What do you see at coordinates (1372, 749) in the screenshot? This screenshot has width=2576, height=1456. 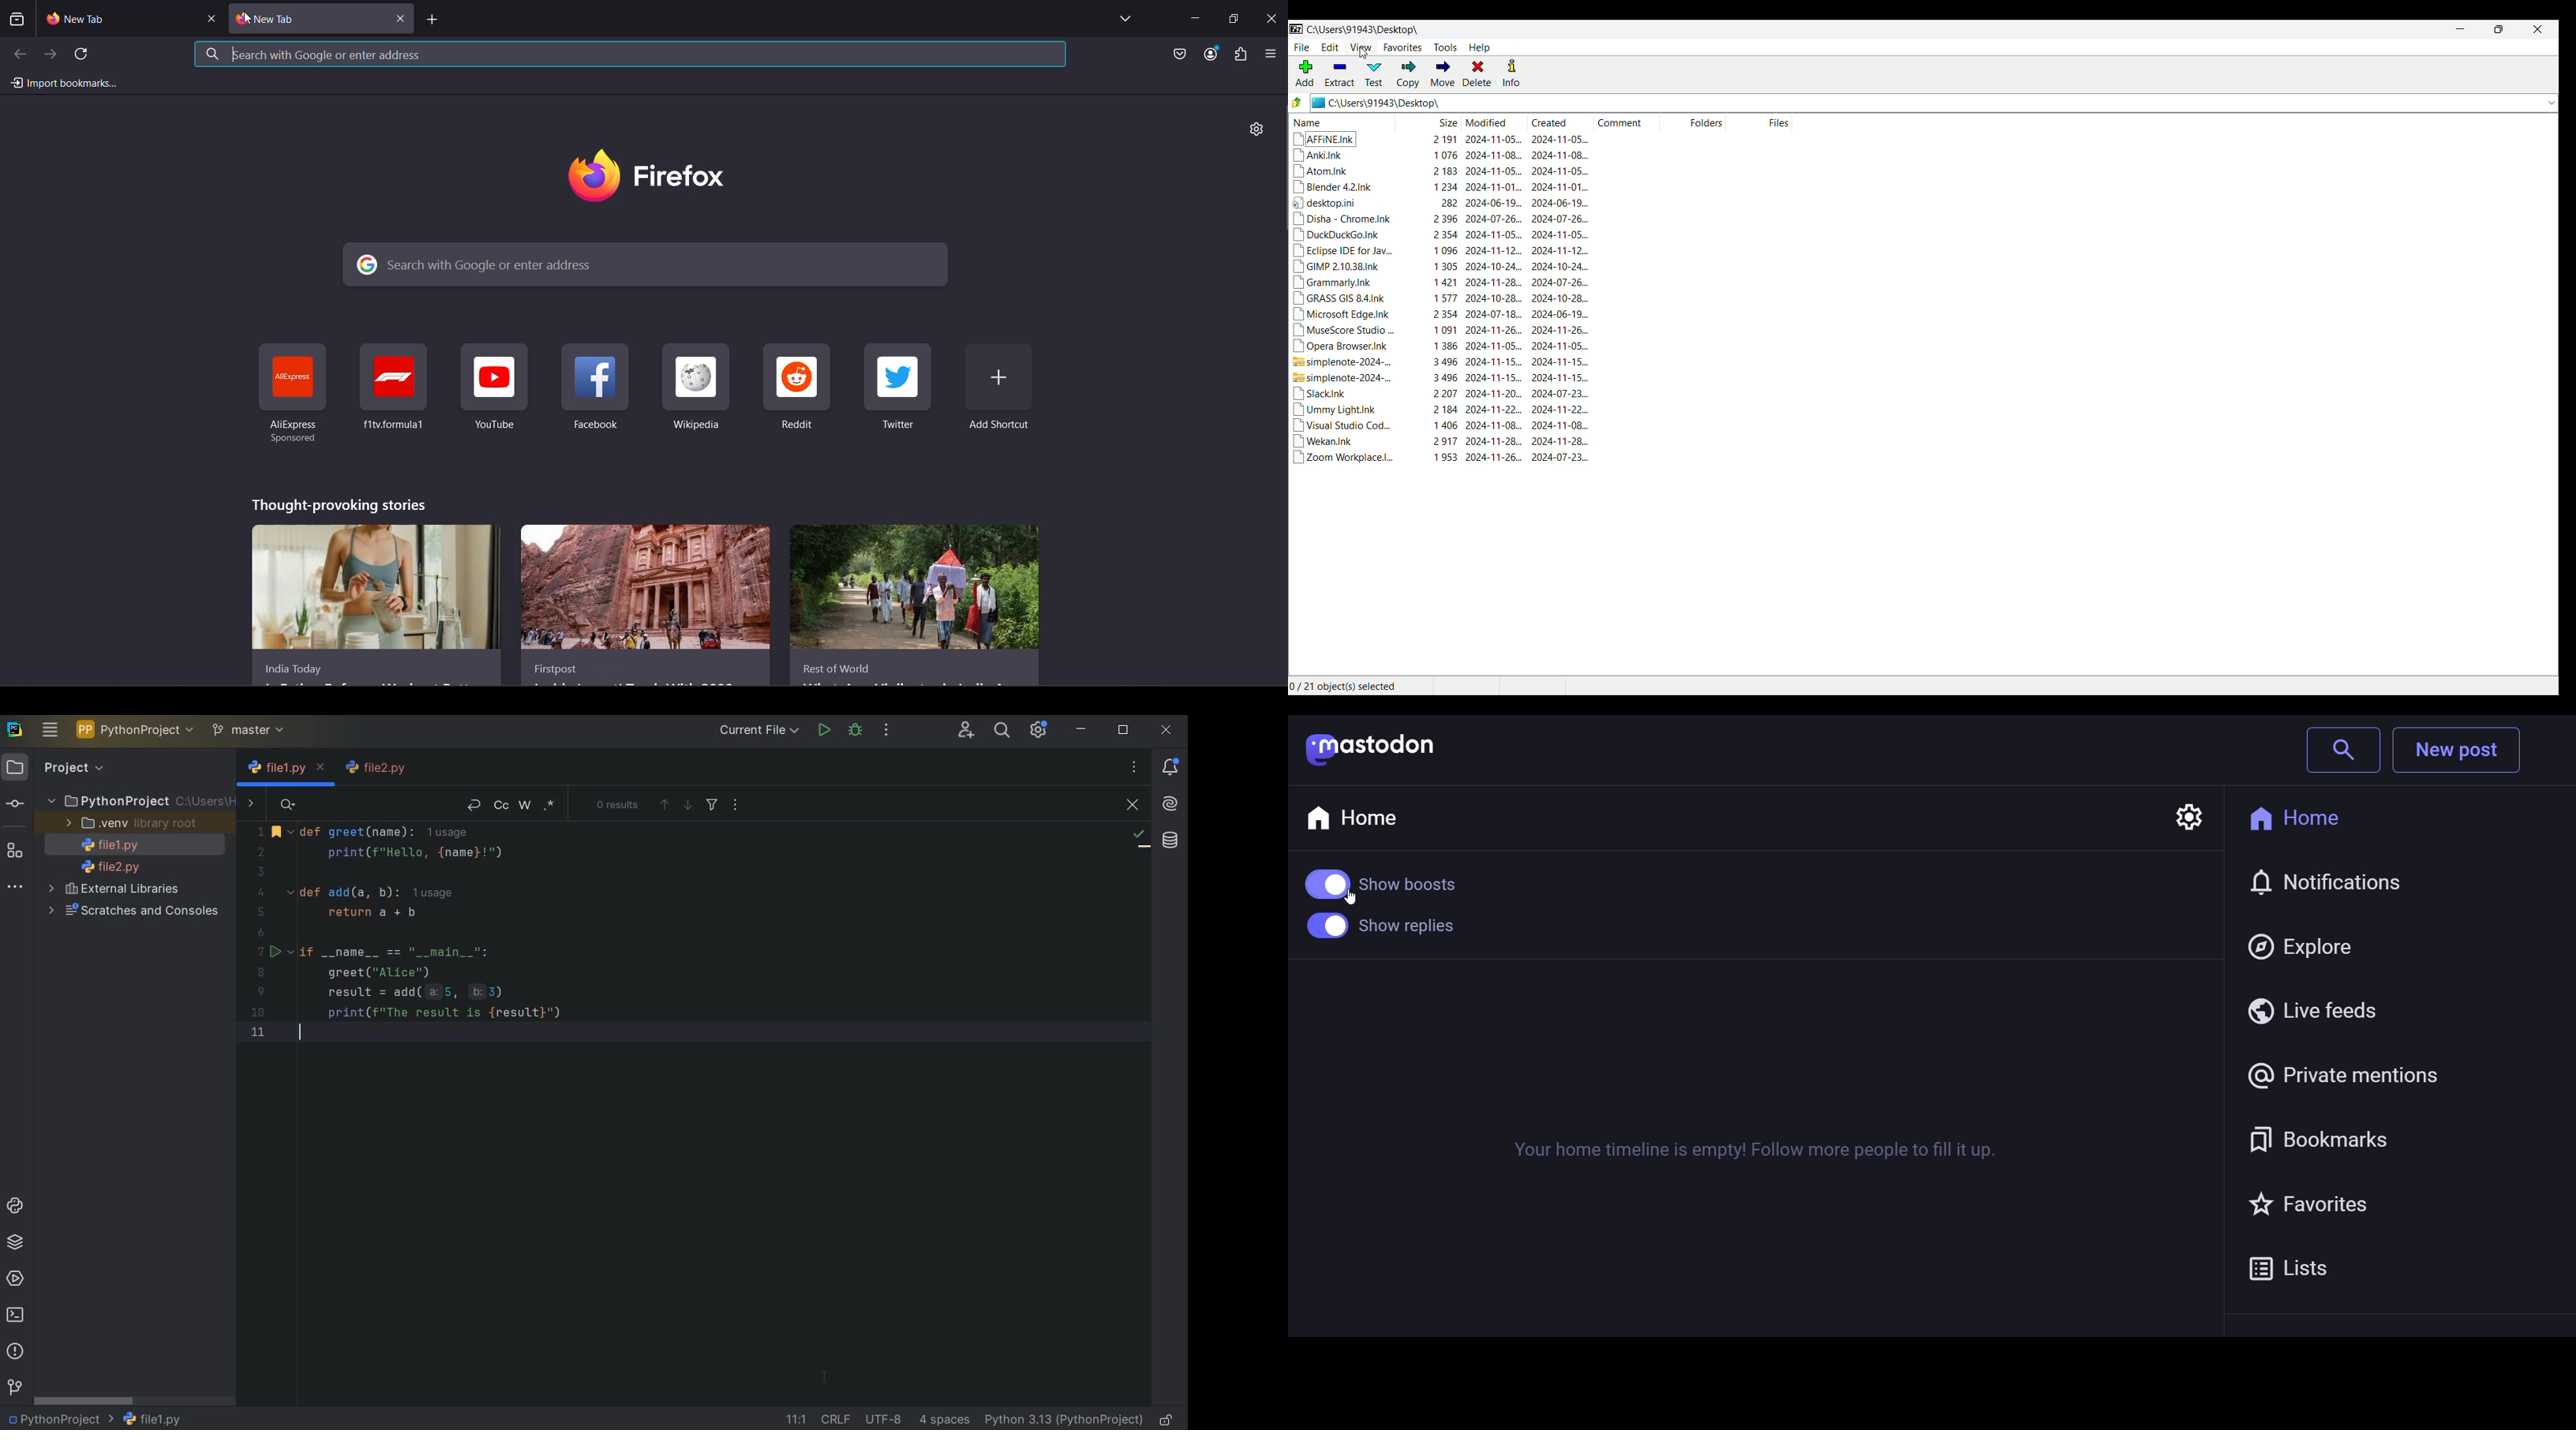 I see `mastodon` at bounding box center [1372, 749].